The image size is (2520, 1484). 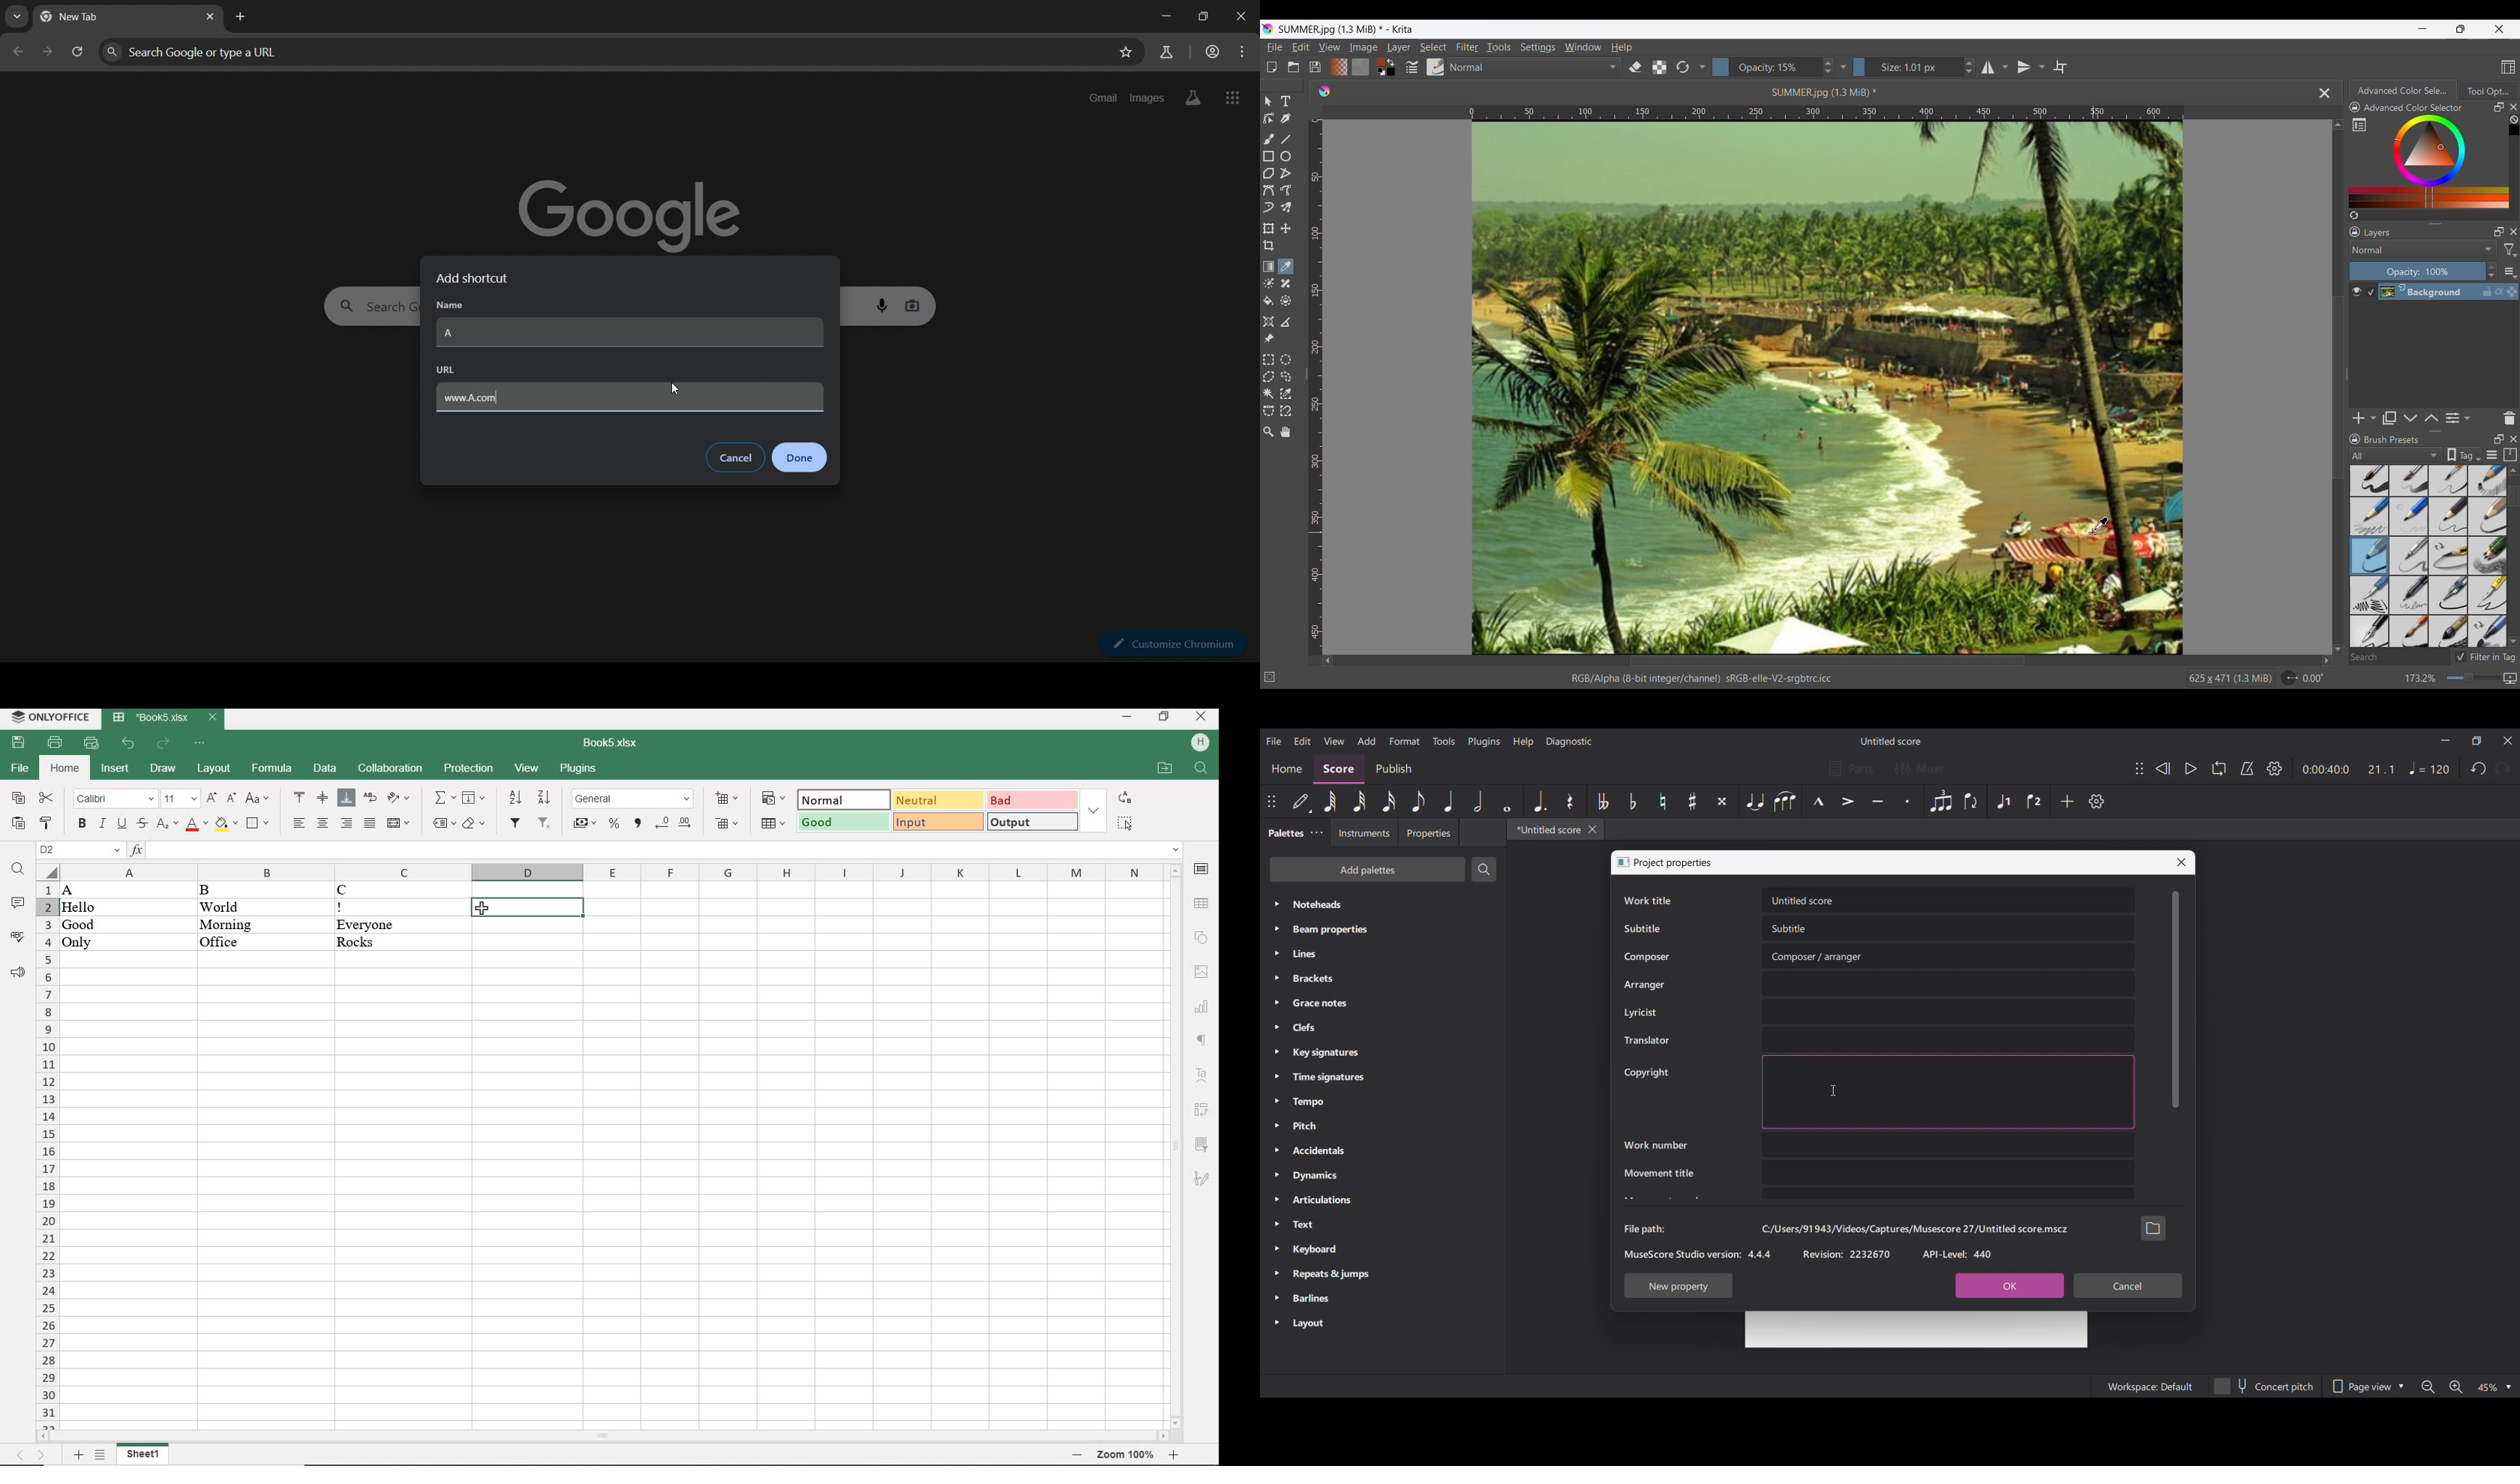 What do you see at coordinates (1233, 99) in the screenshot?
I see `google apps` at bounding box center [1233, 99].